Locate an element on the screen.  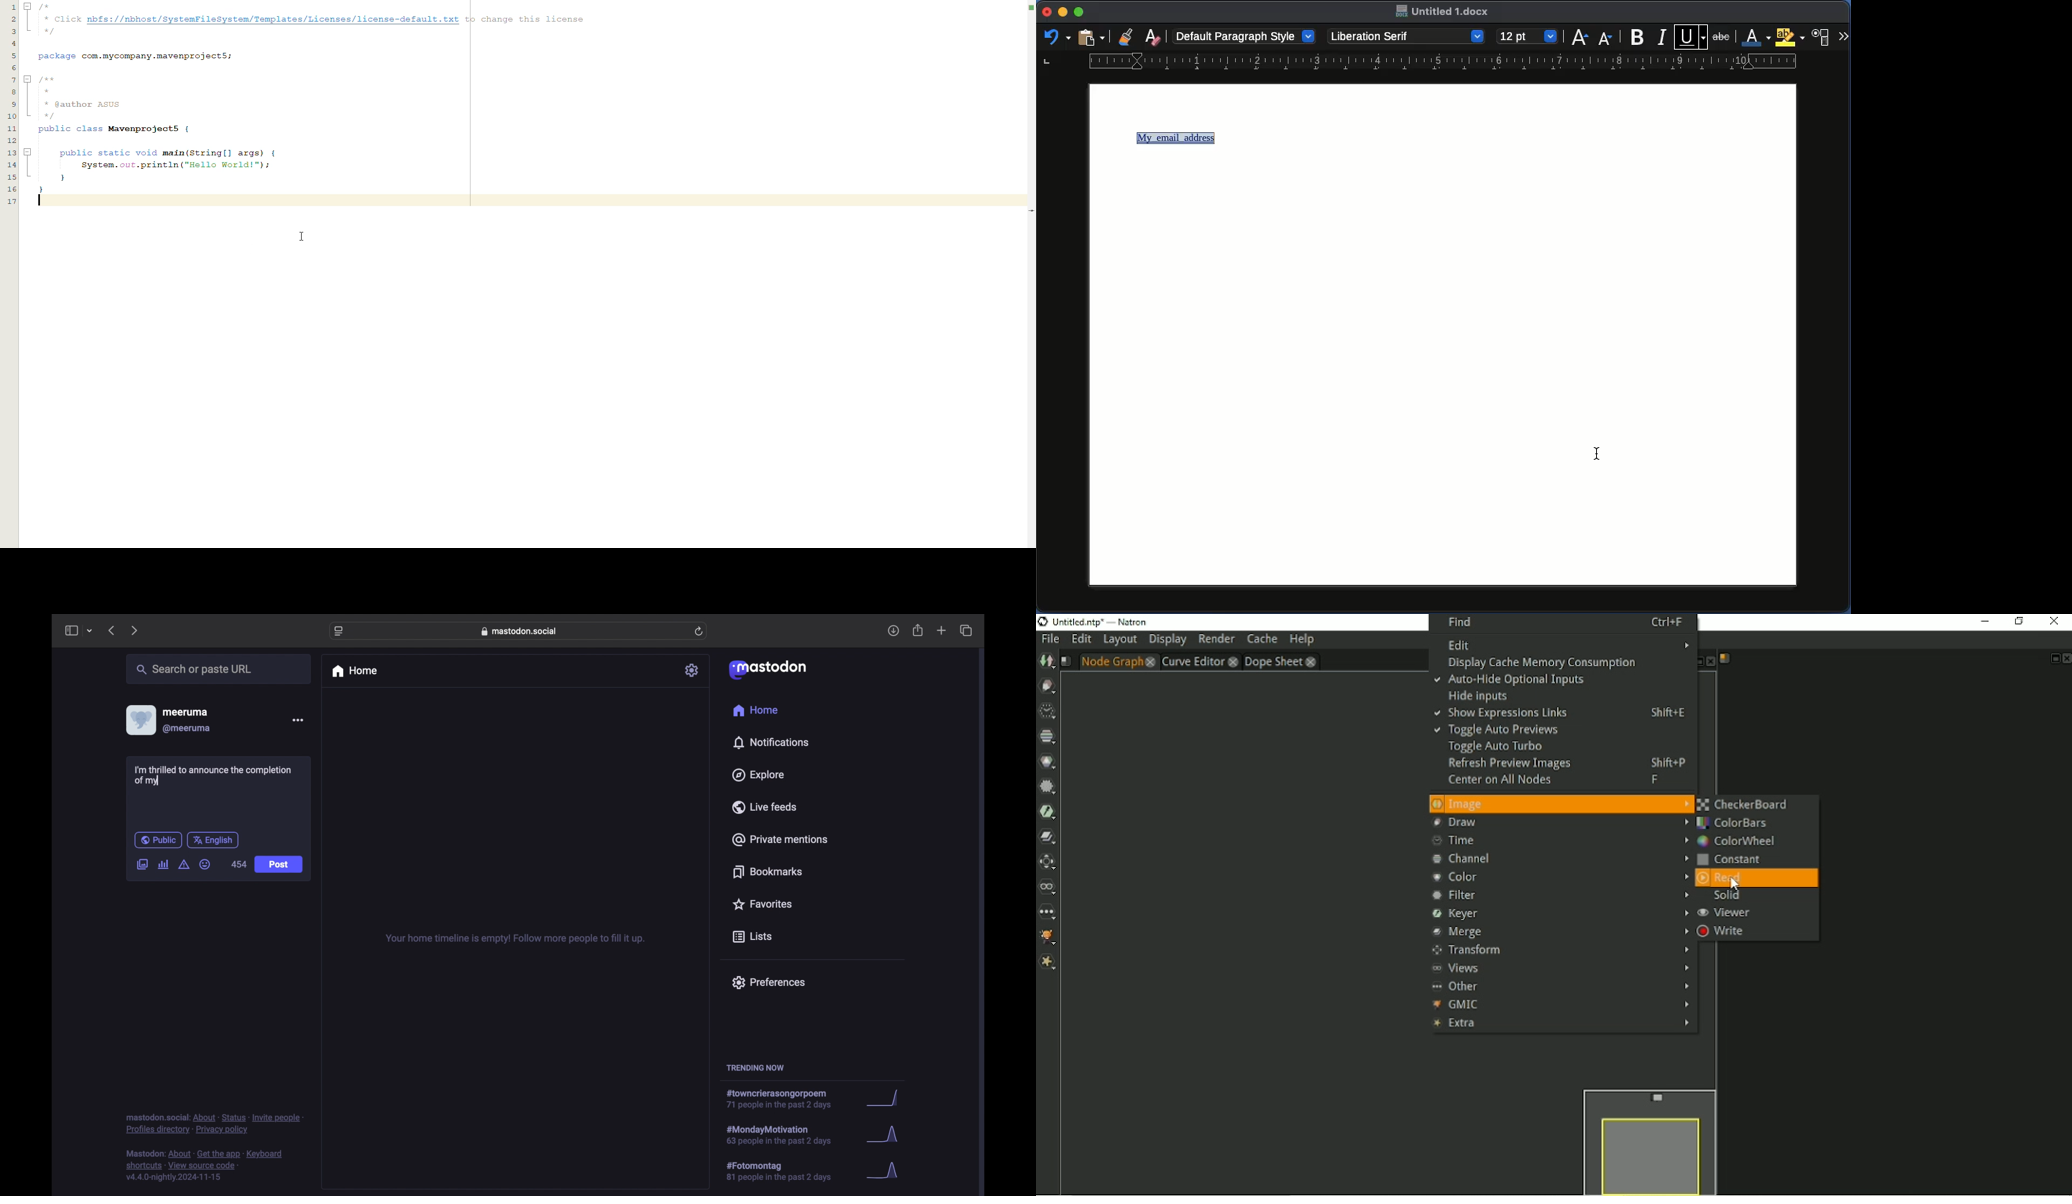
More is located at coordinates (1844, 35).